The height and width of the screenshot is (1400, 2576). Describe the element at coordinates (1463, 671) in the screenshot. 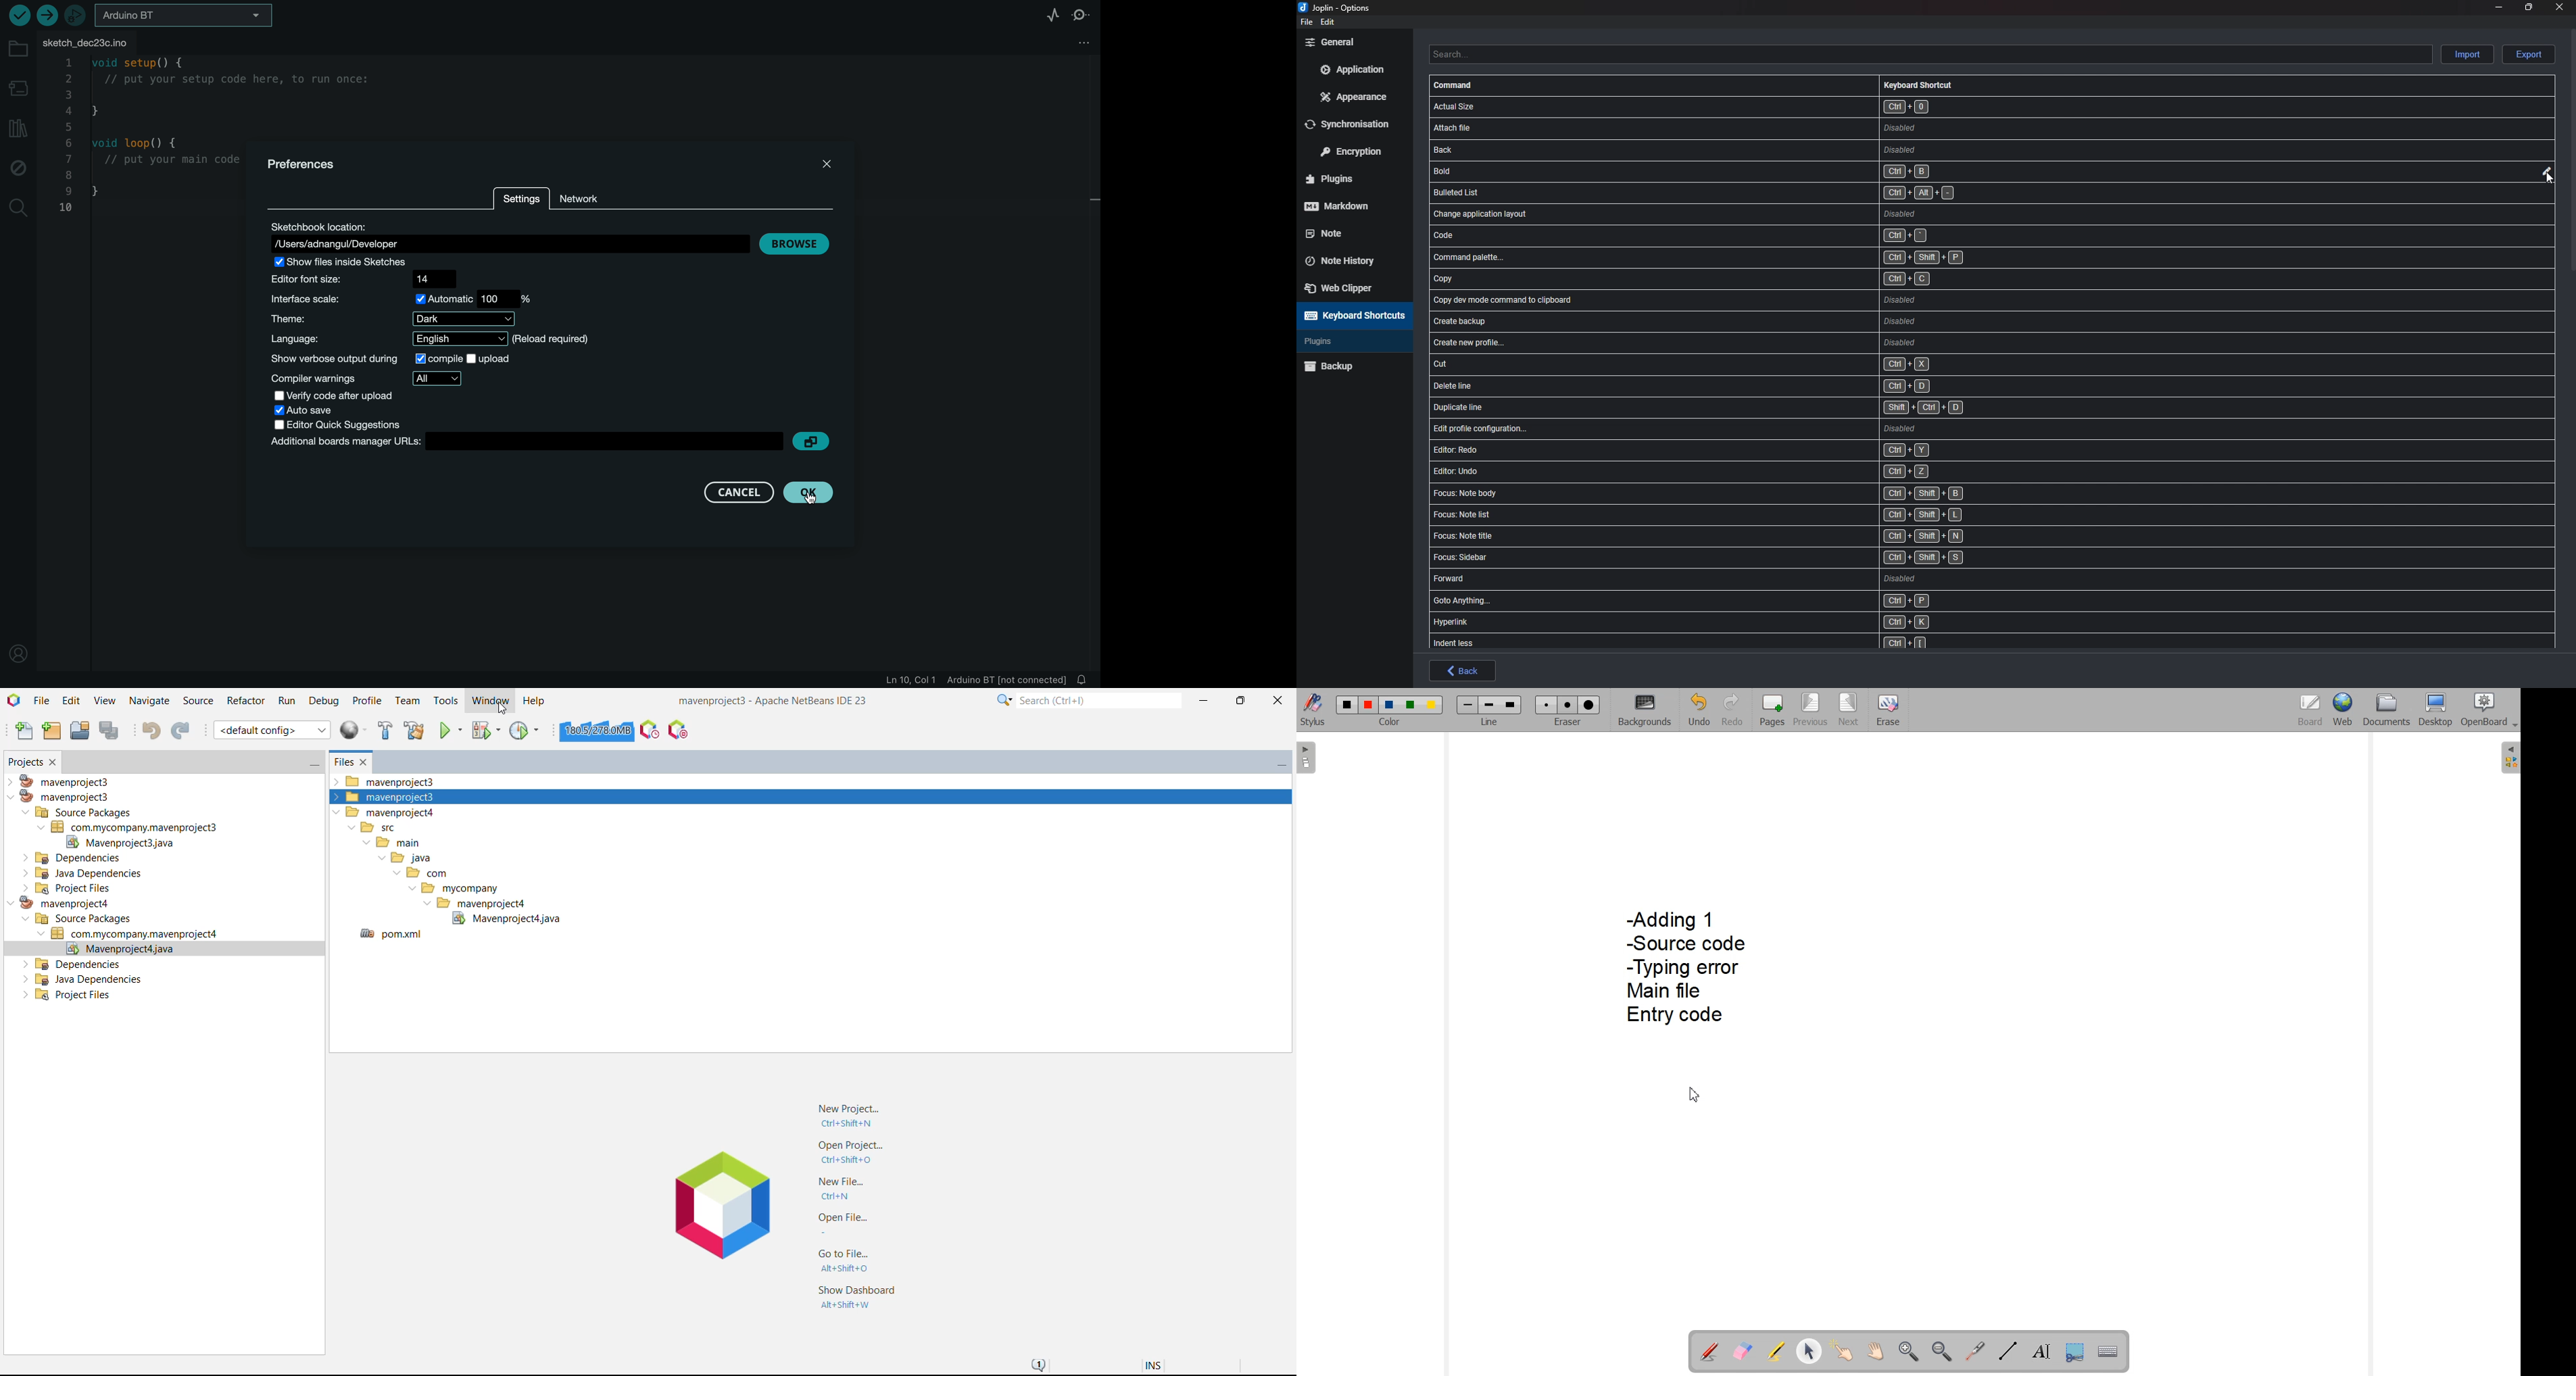

I see `back` at that location.